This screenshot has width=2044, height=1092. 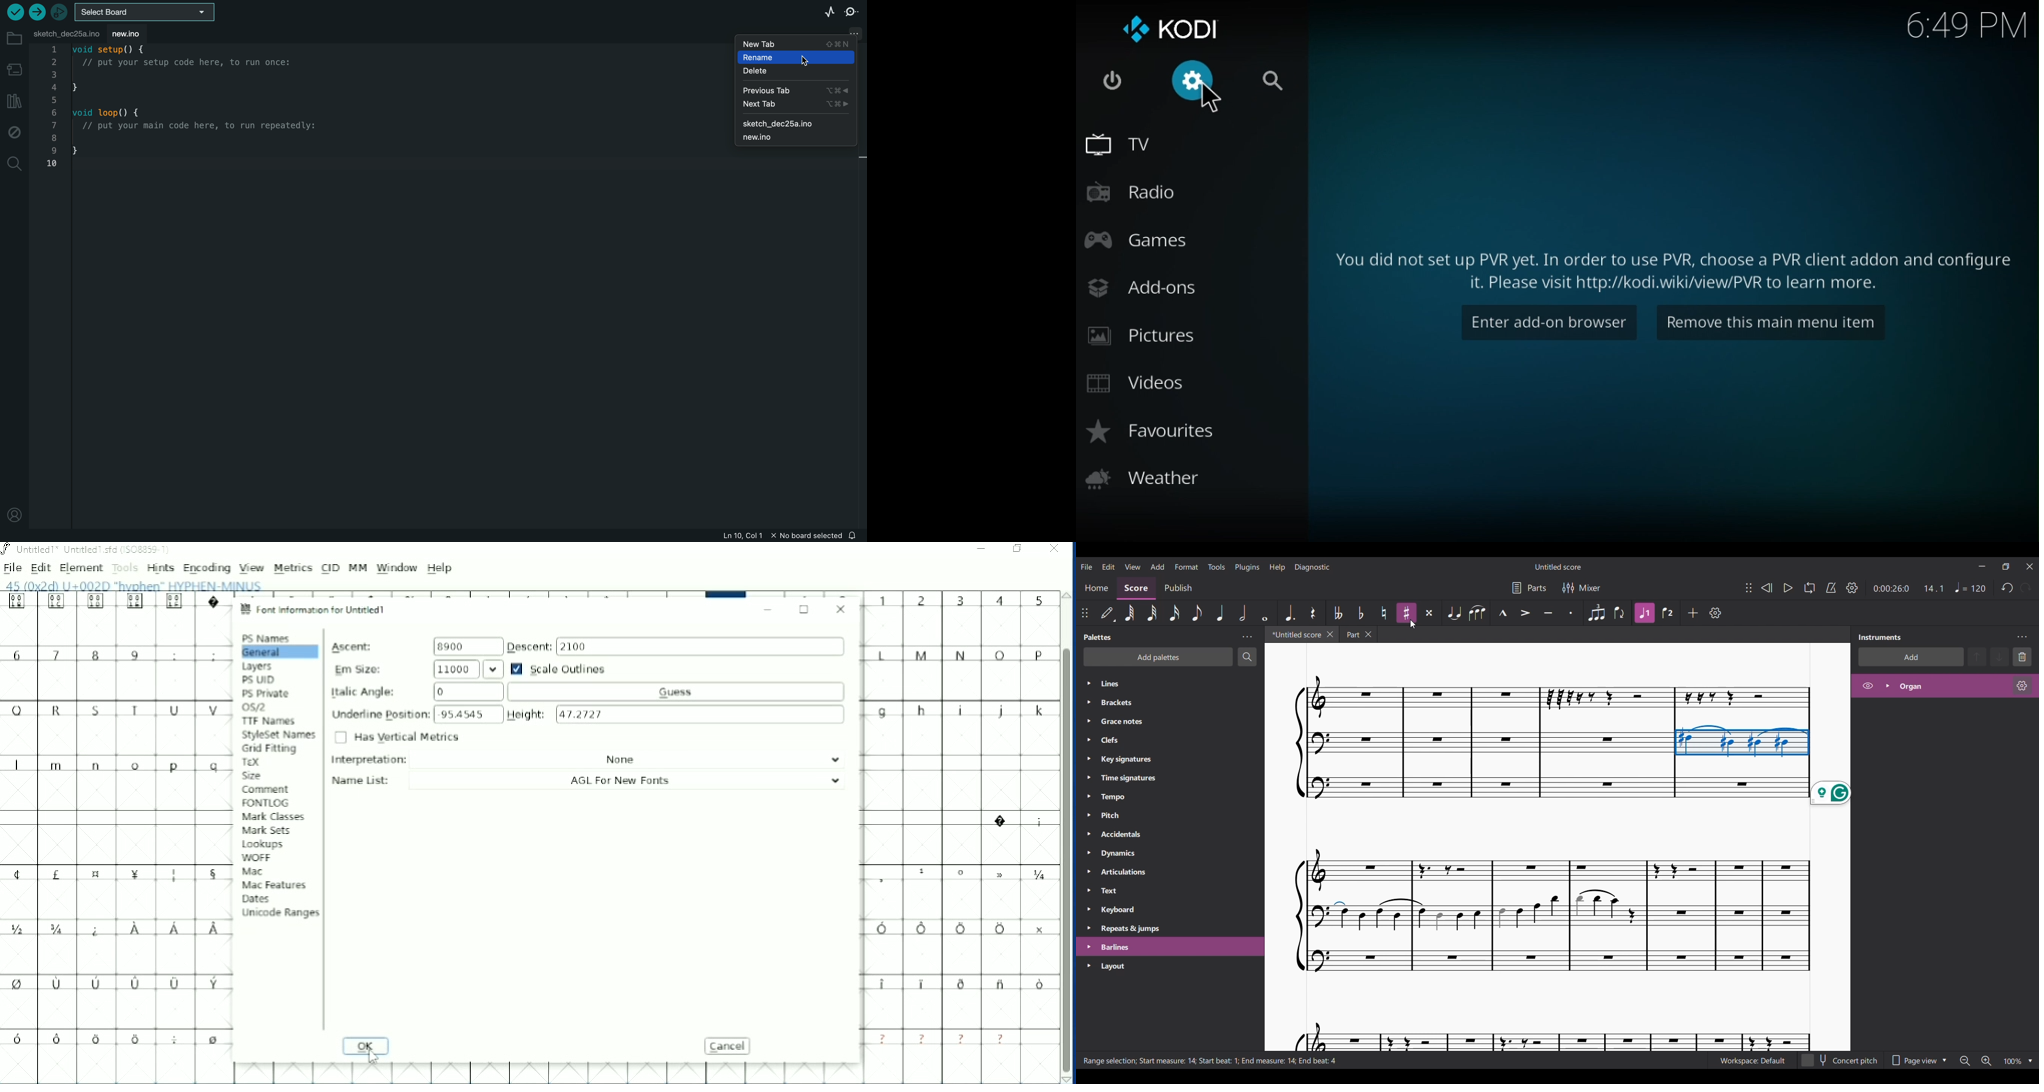 What do you see at coordinates (1198, 81) in the screenshot?
I see `Settings` at bounding box center [1198, 81].